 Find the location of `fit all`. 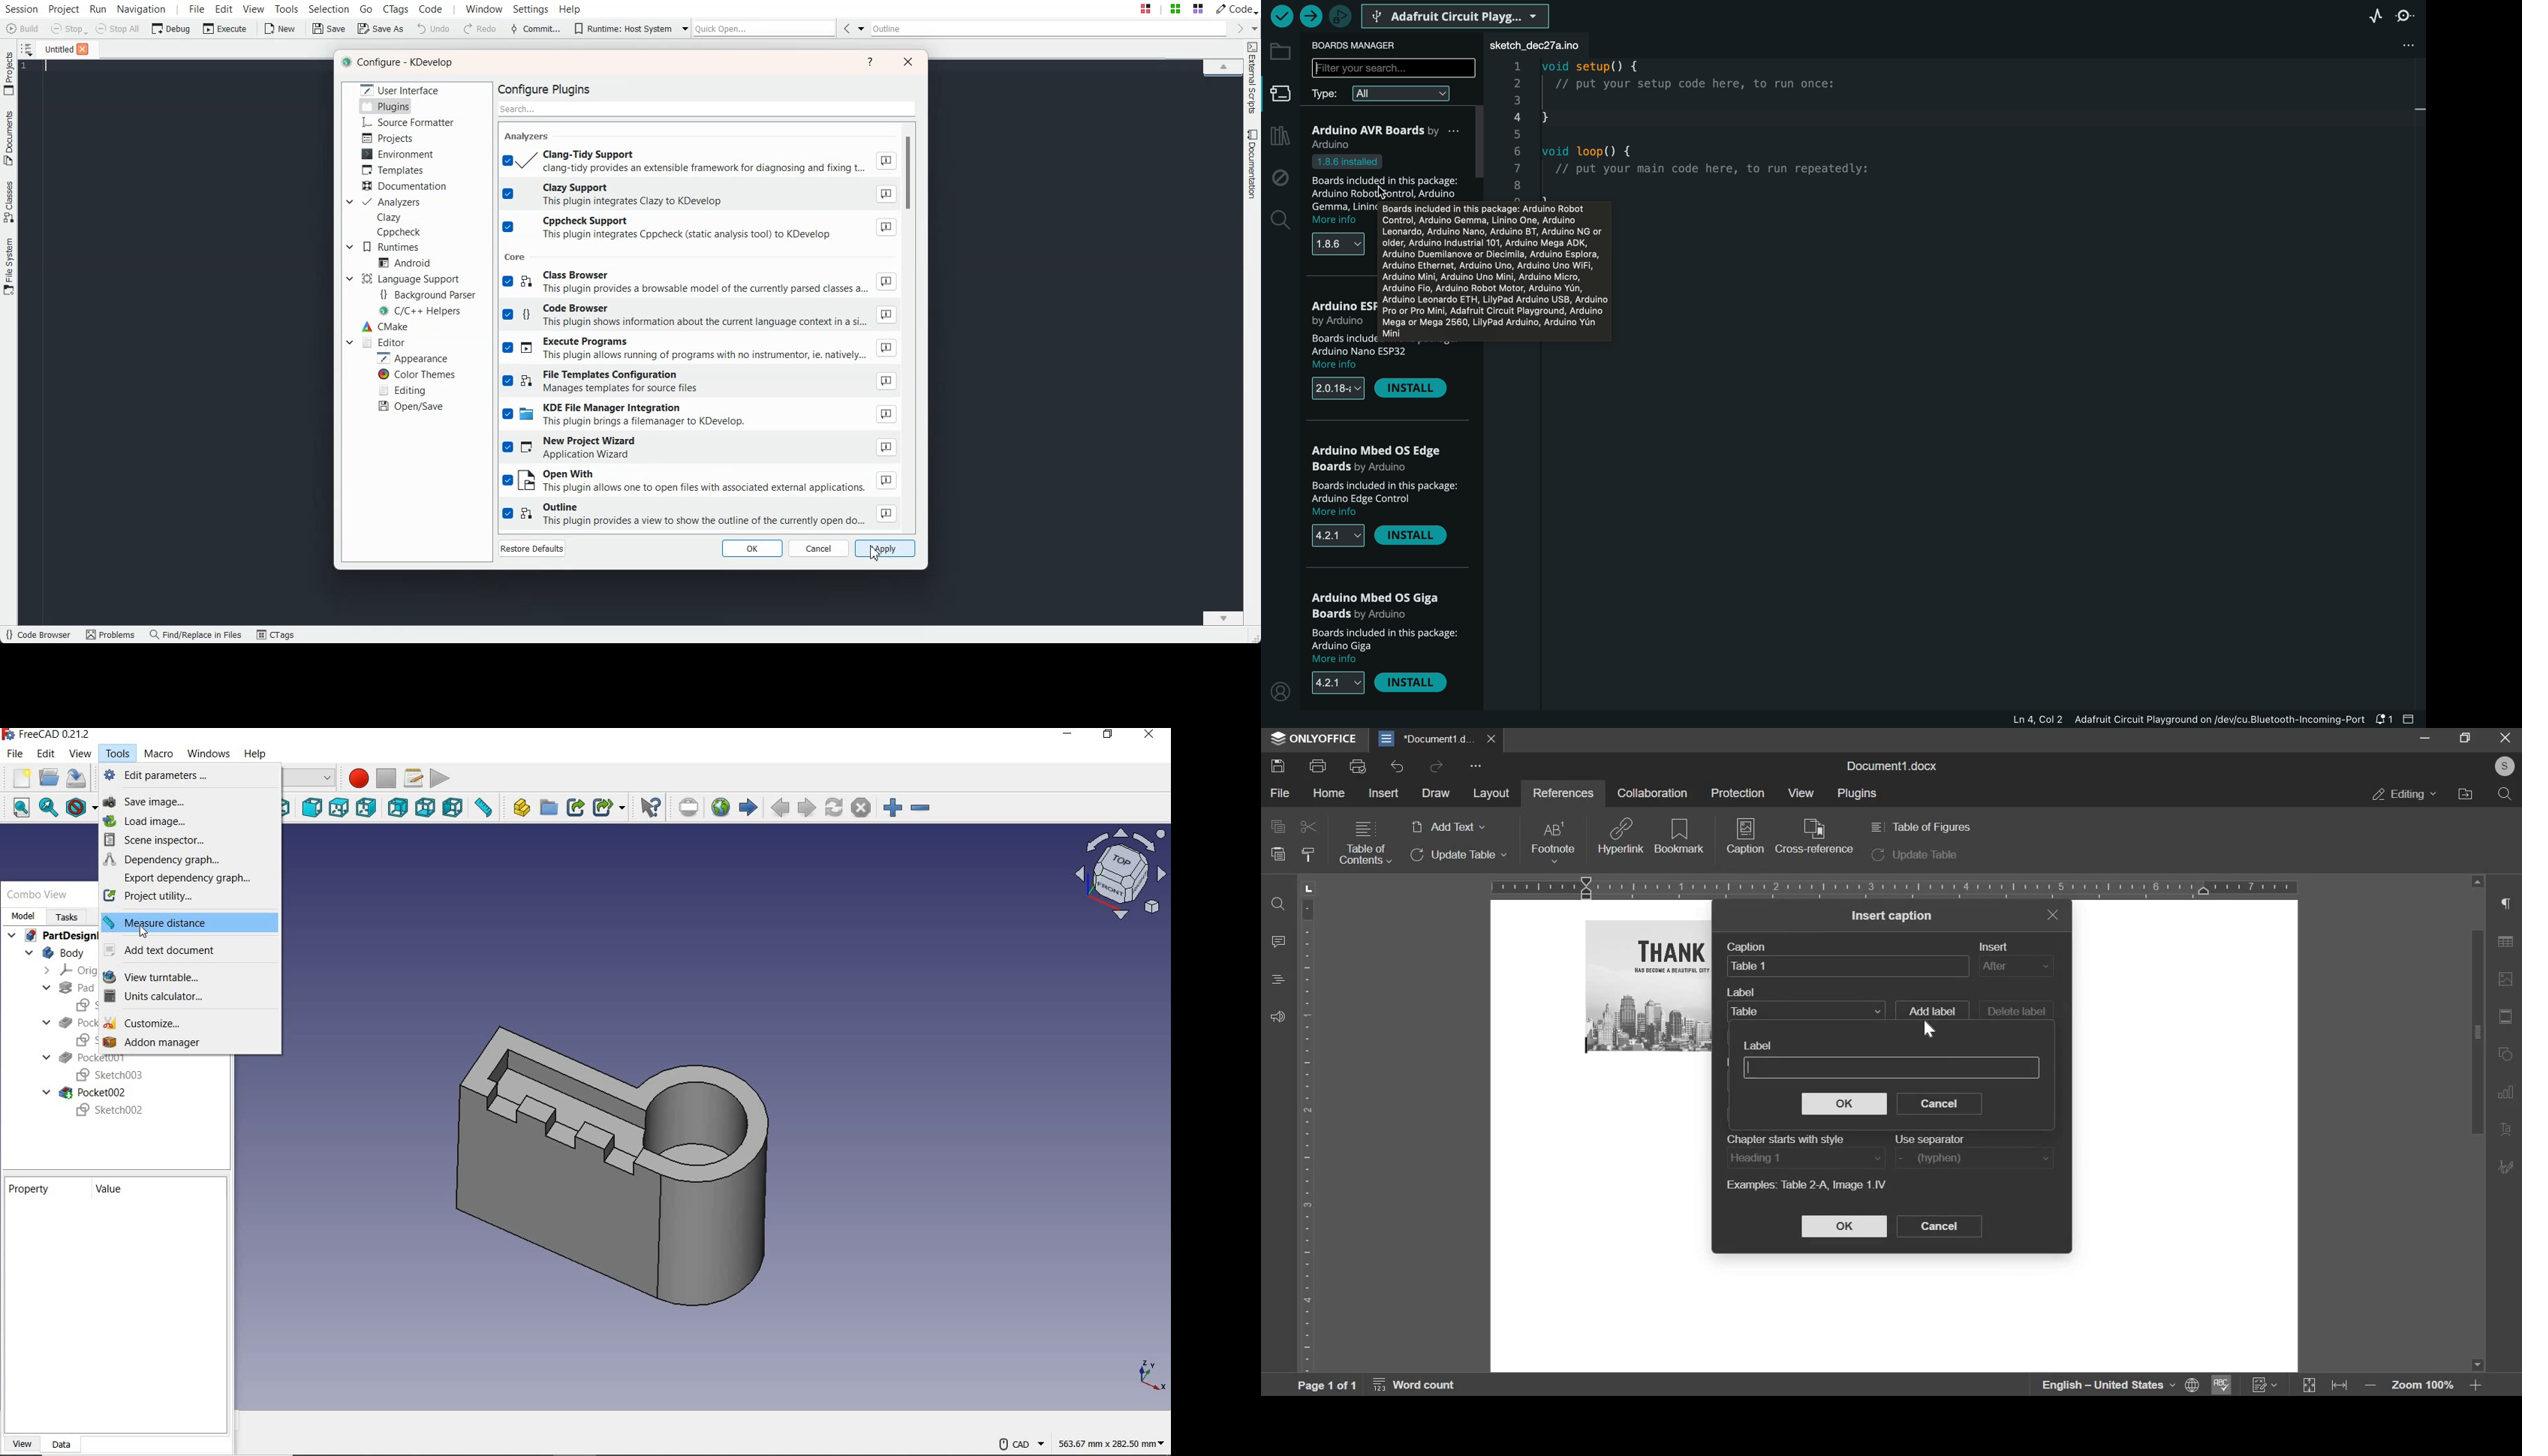

fit all is located at coordinates (15, 809).